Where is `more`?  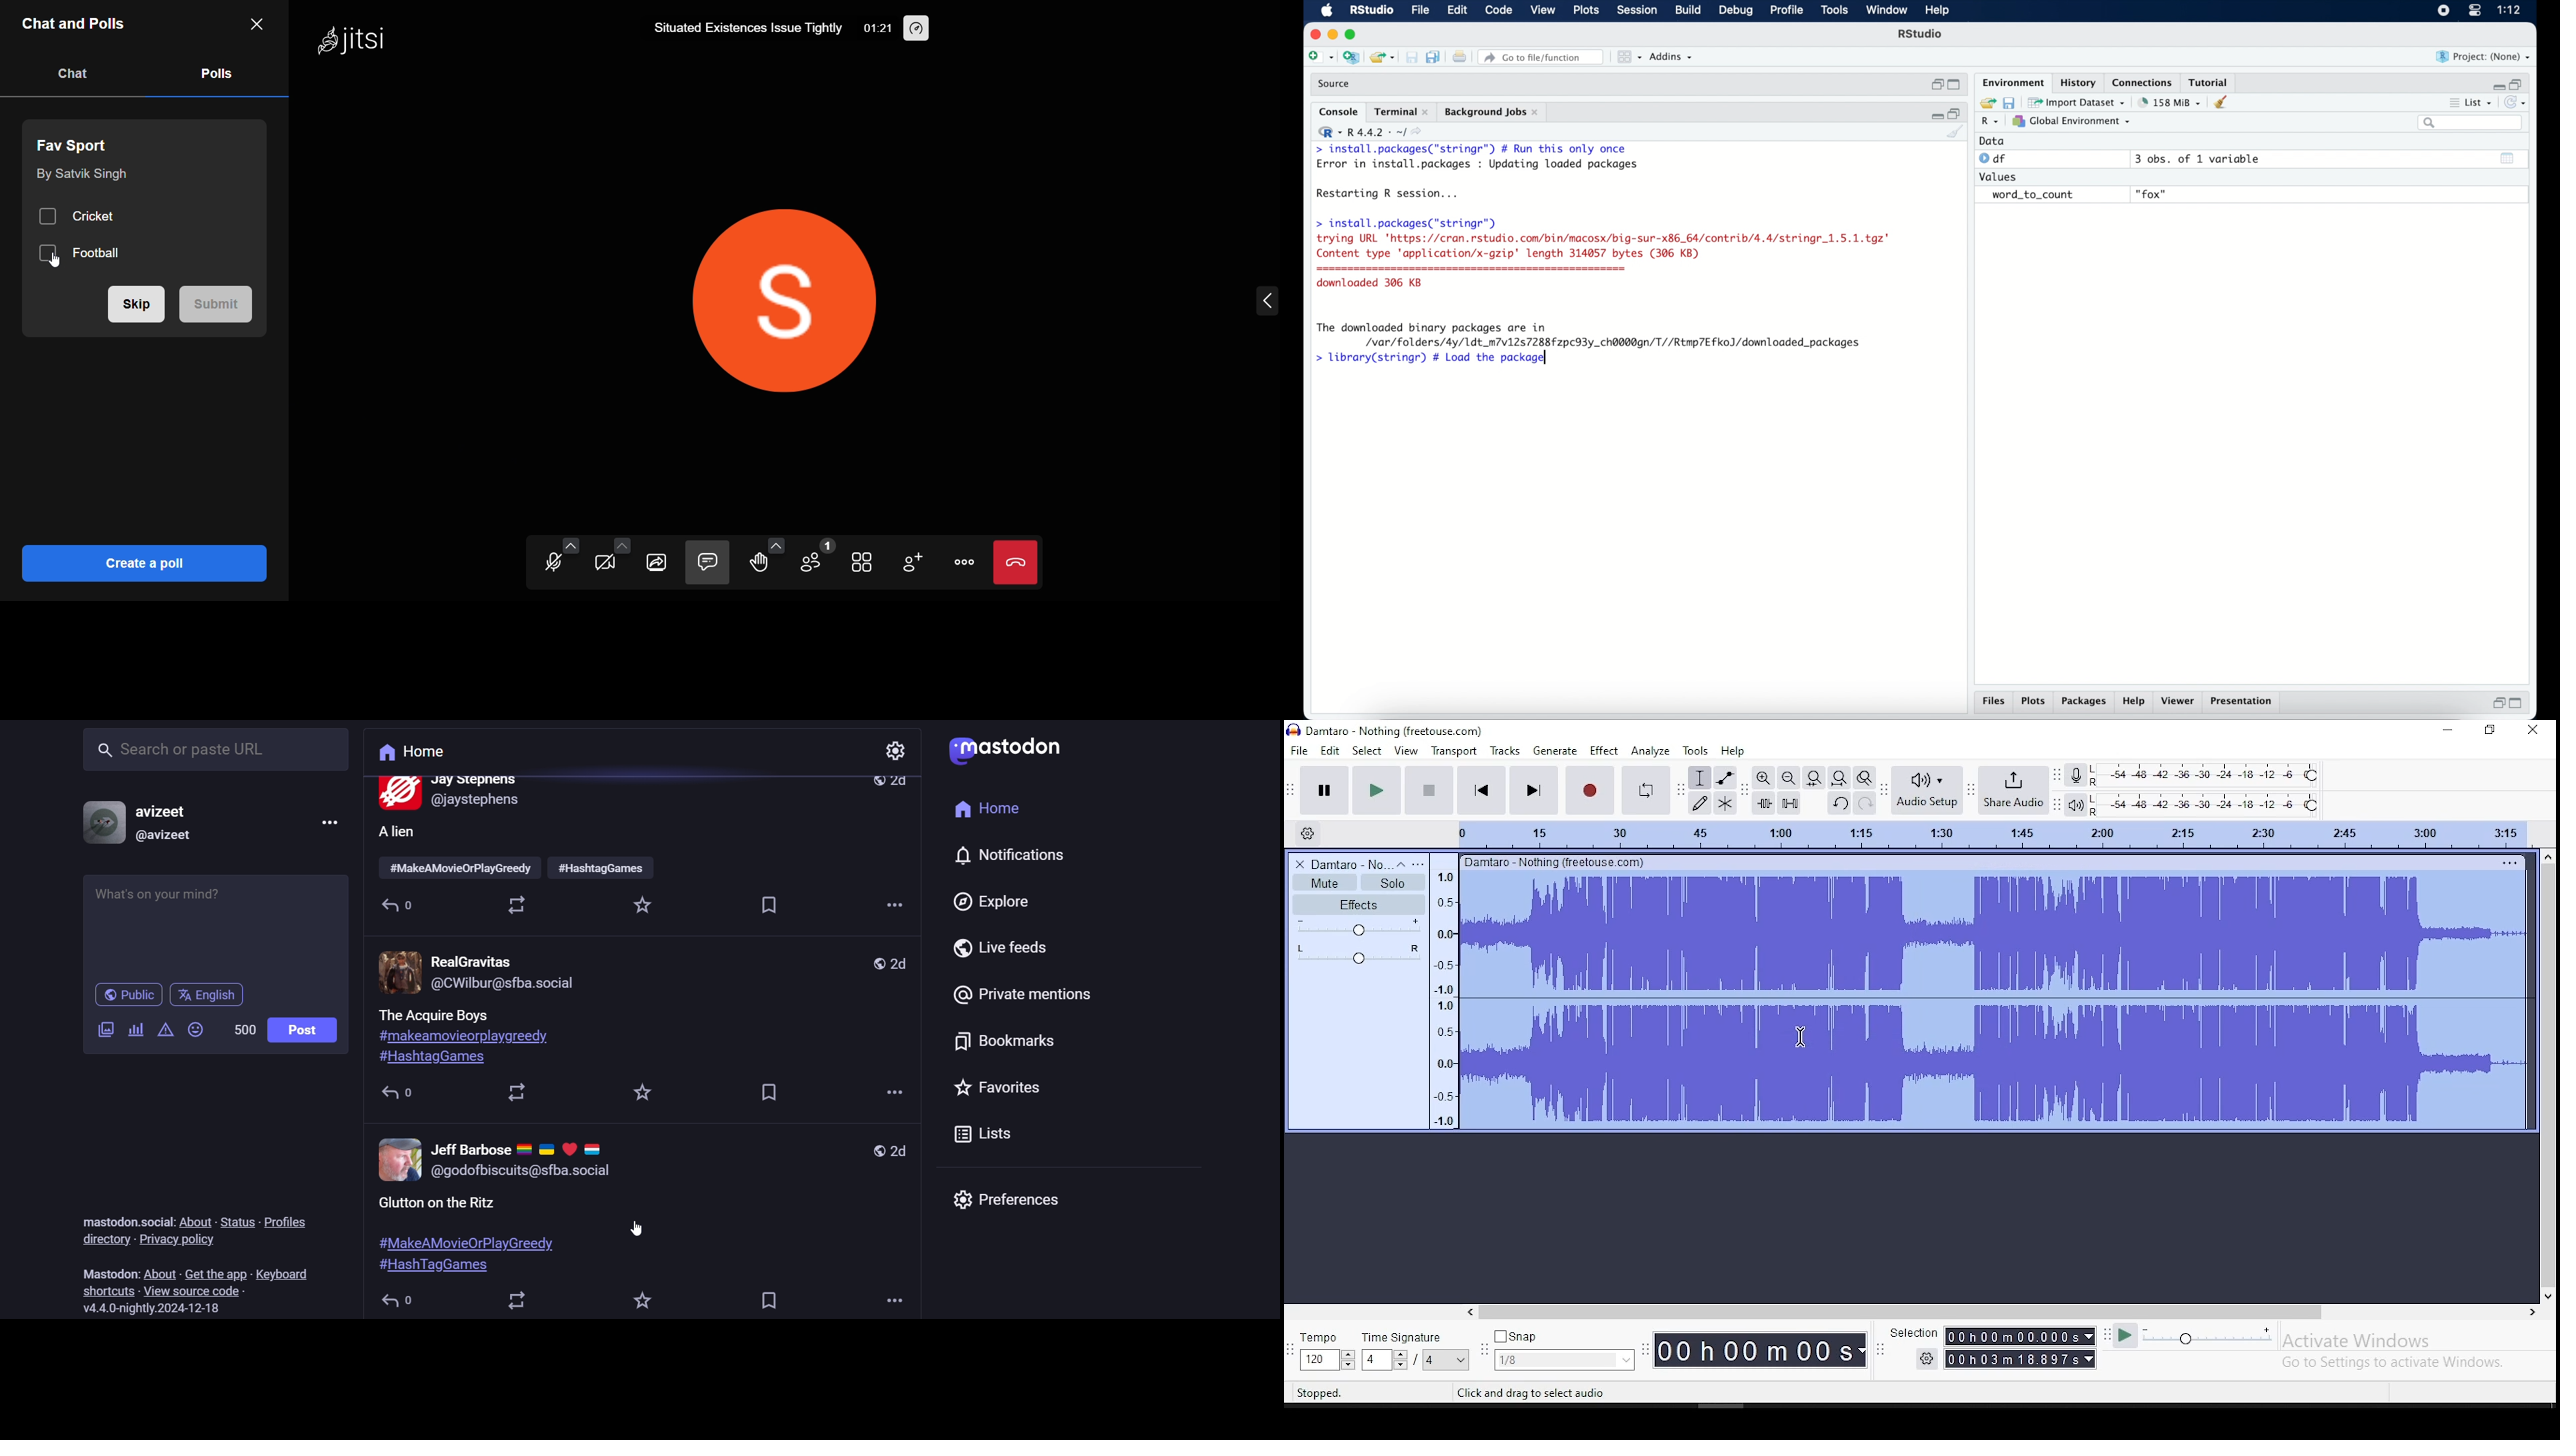
more is located at coordinates (335, 821).